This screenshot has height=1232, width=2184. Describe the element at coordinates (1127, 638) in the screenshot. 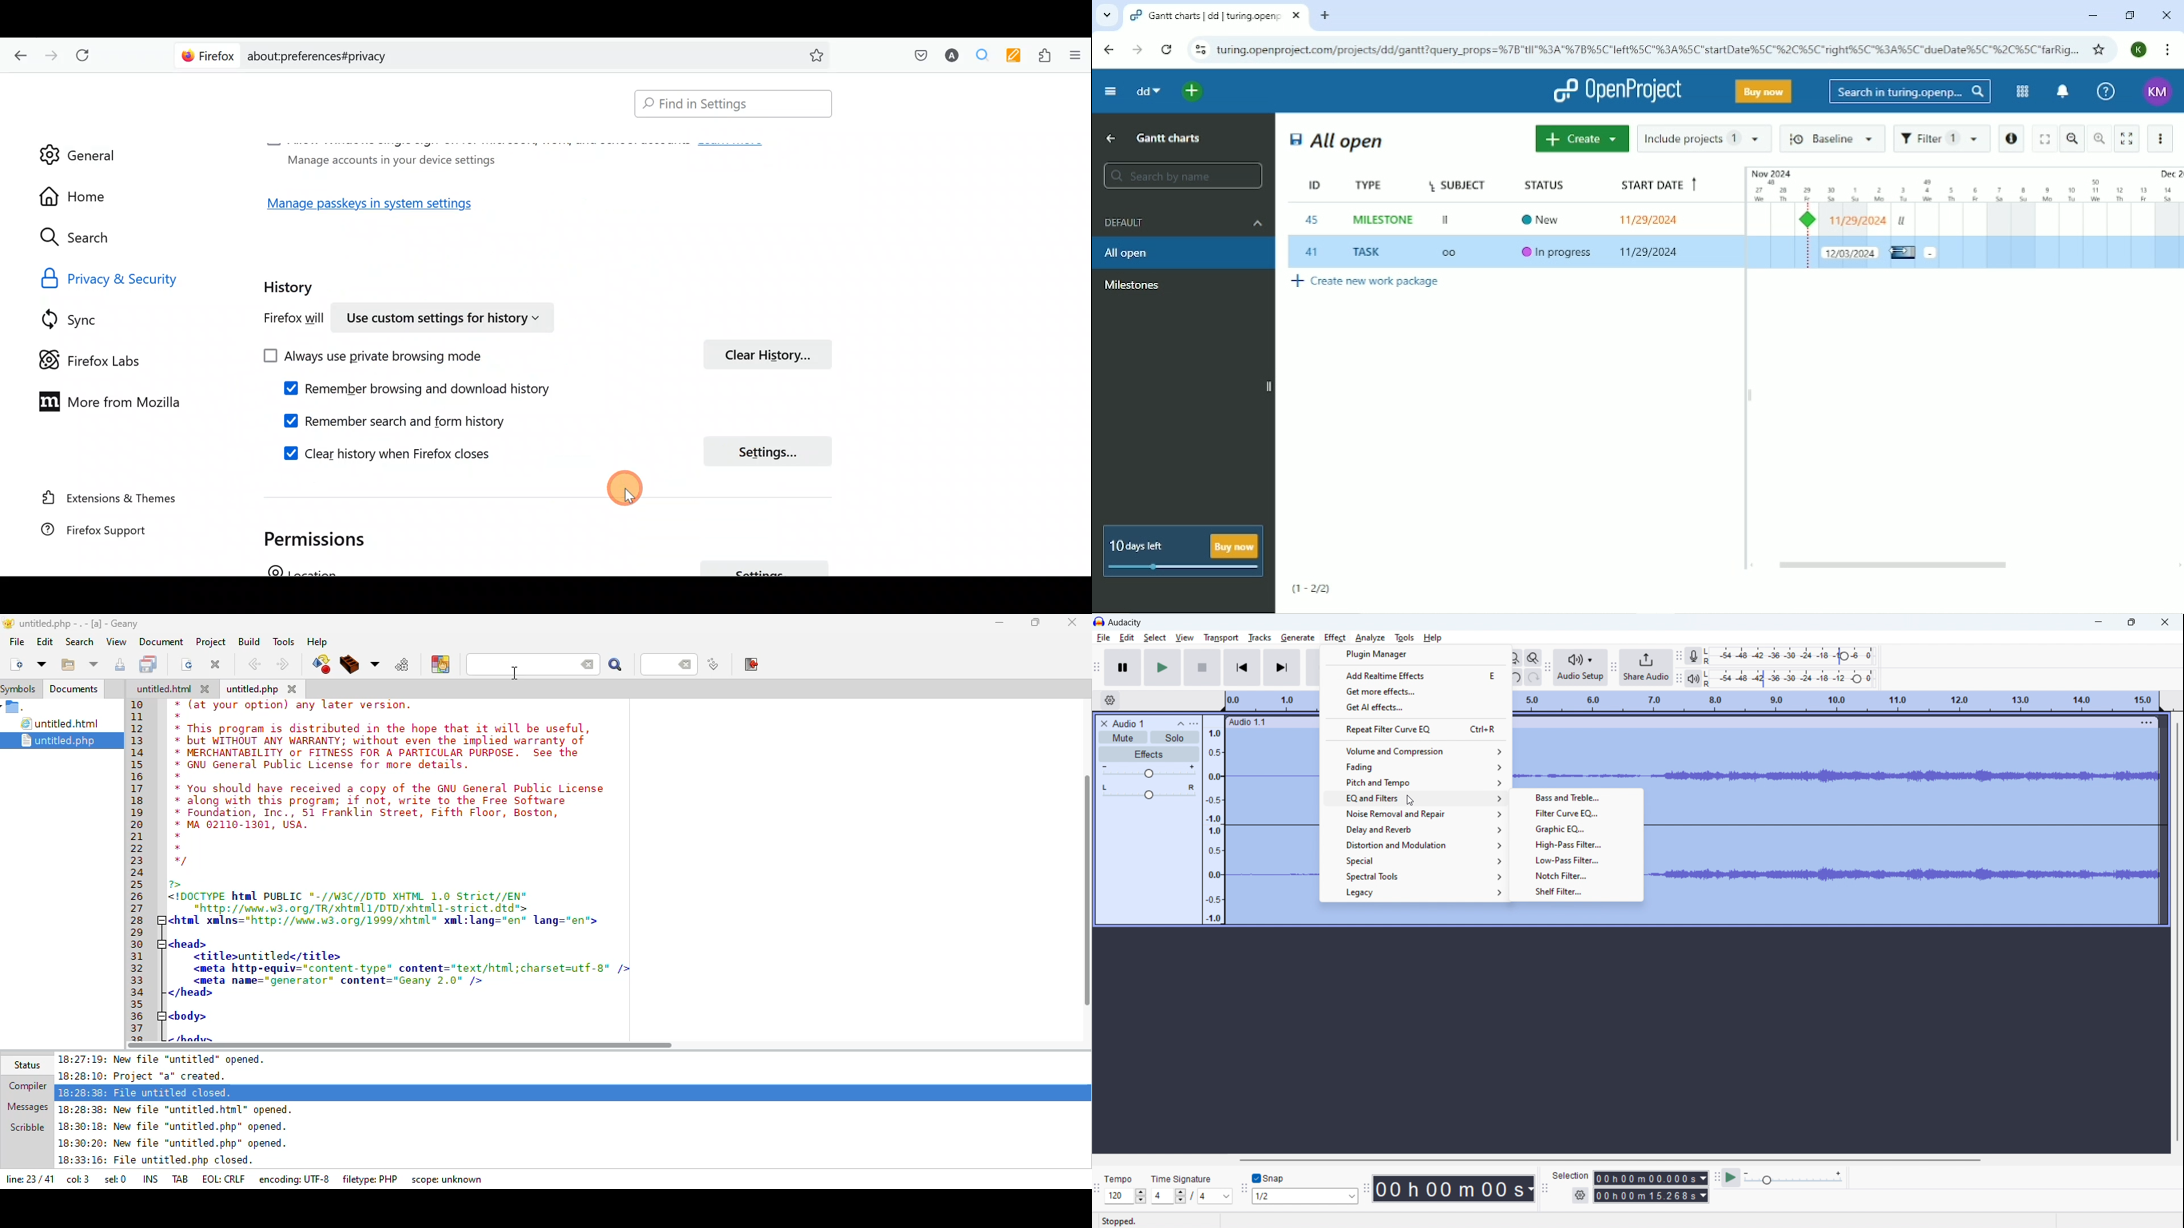

I see `edit` at that location.